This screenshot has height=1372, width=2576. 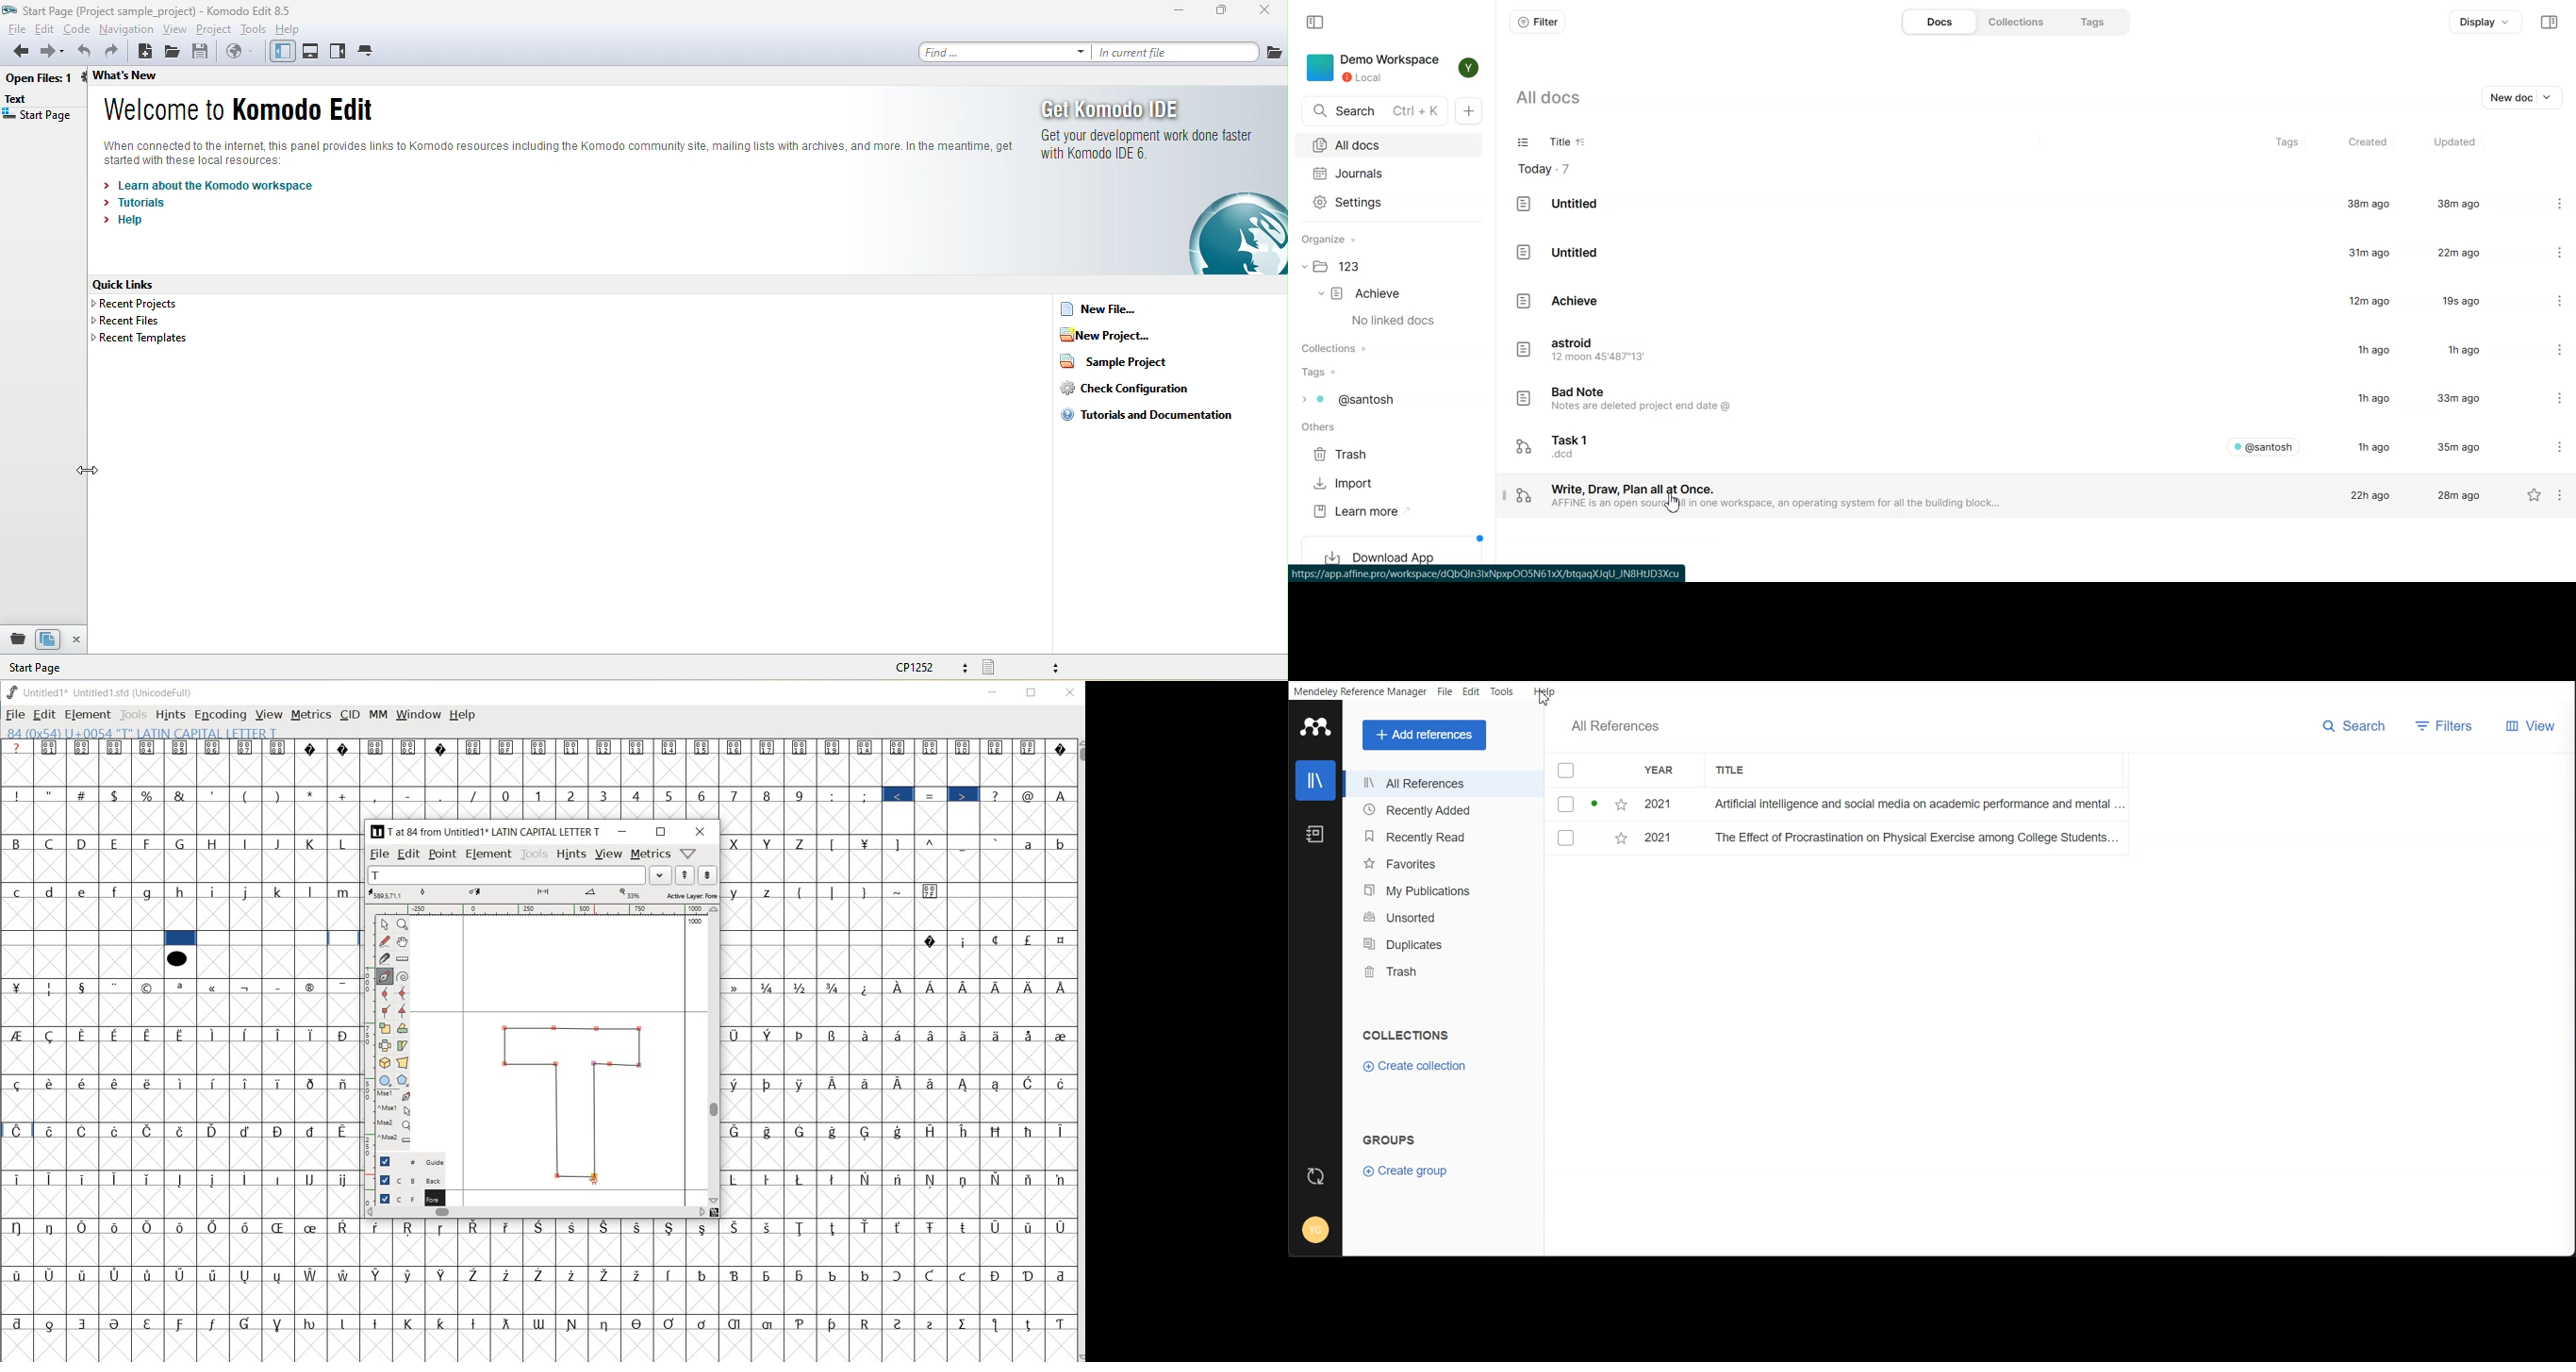 What do you see at coordinates (540, 747) in the screenshot?
I see `Symbol` at bounding box center [540, 747].